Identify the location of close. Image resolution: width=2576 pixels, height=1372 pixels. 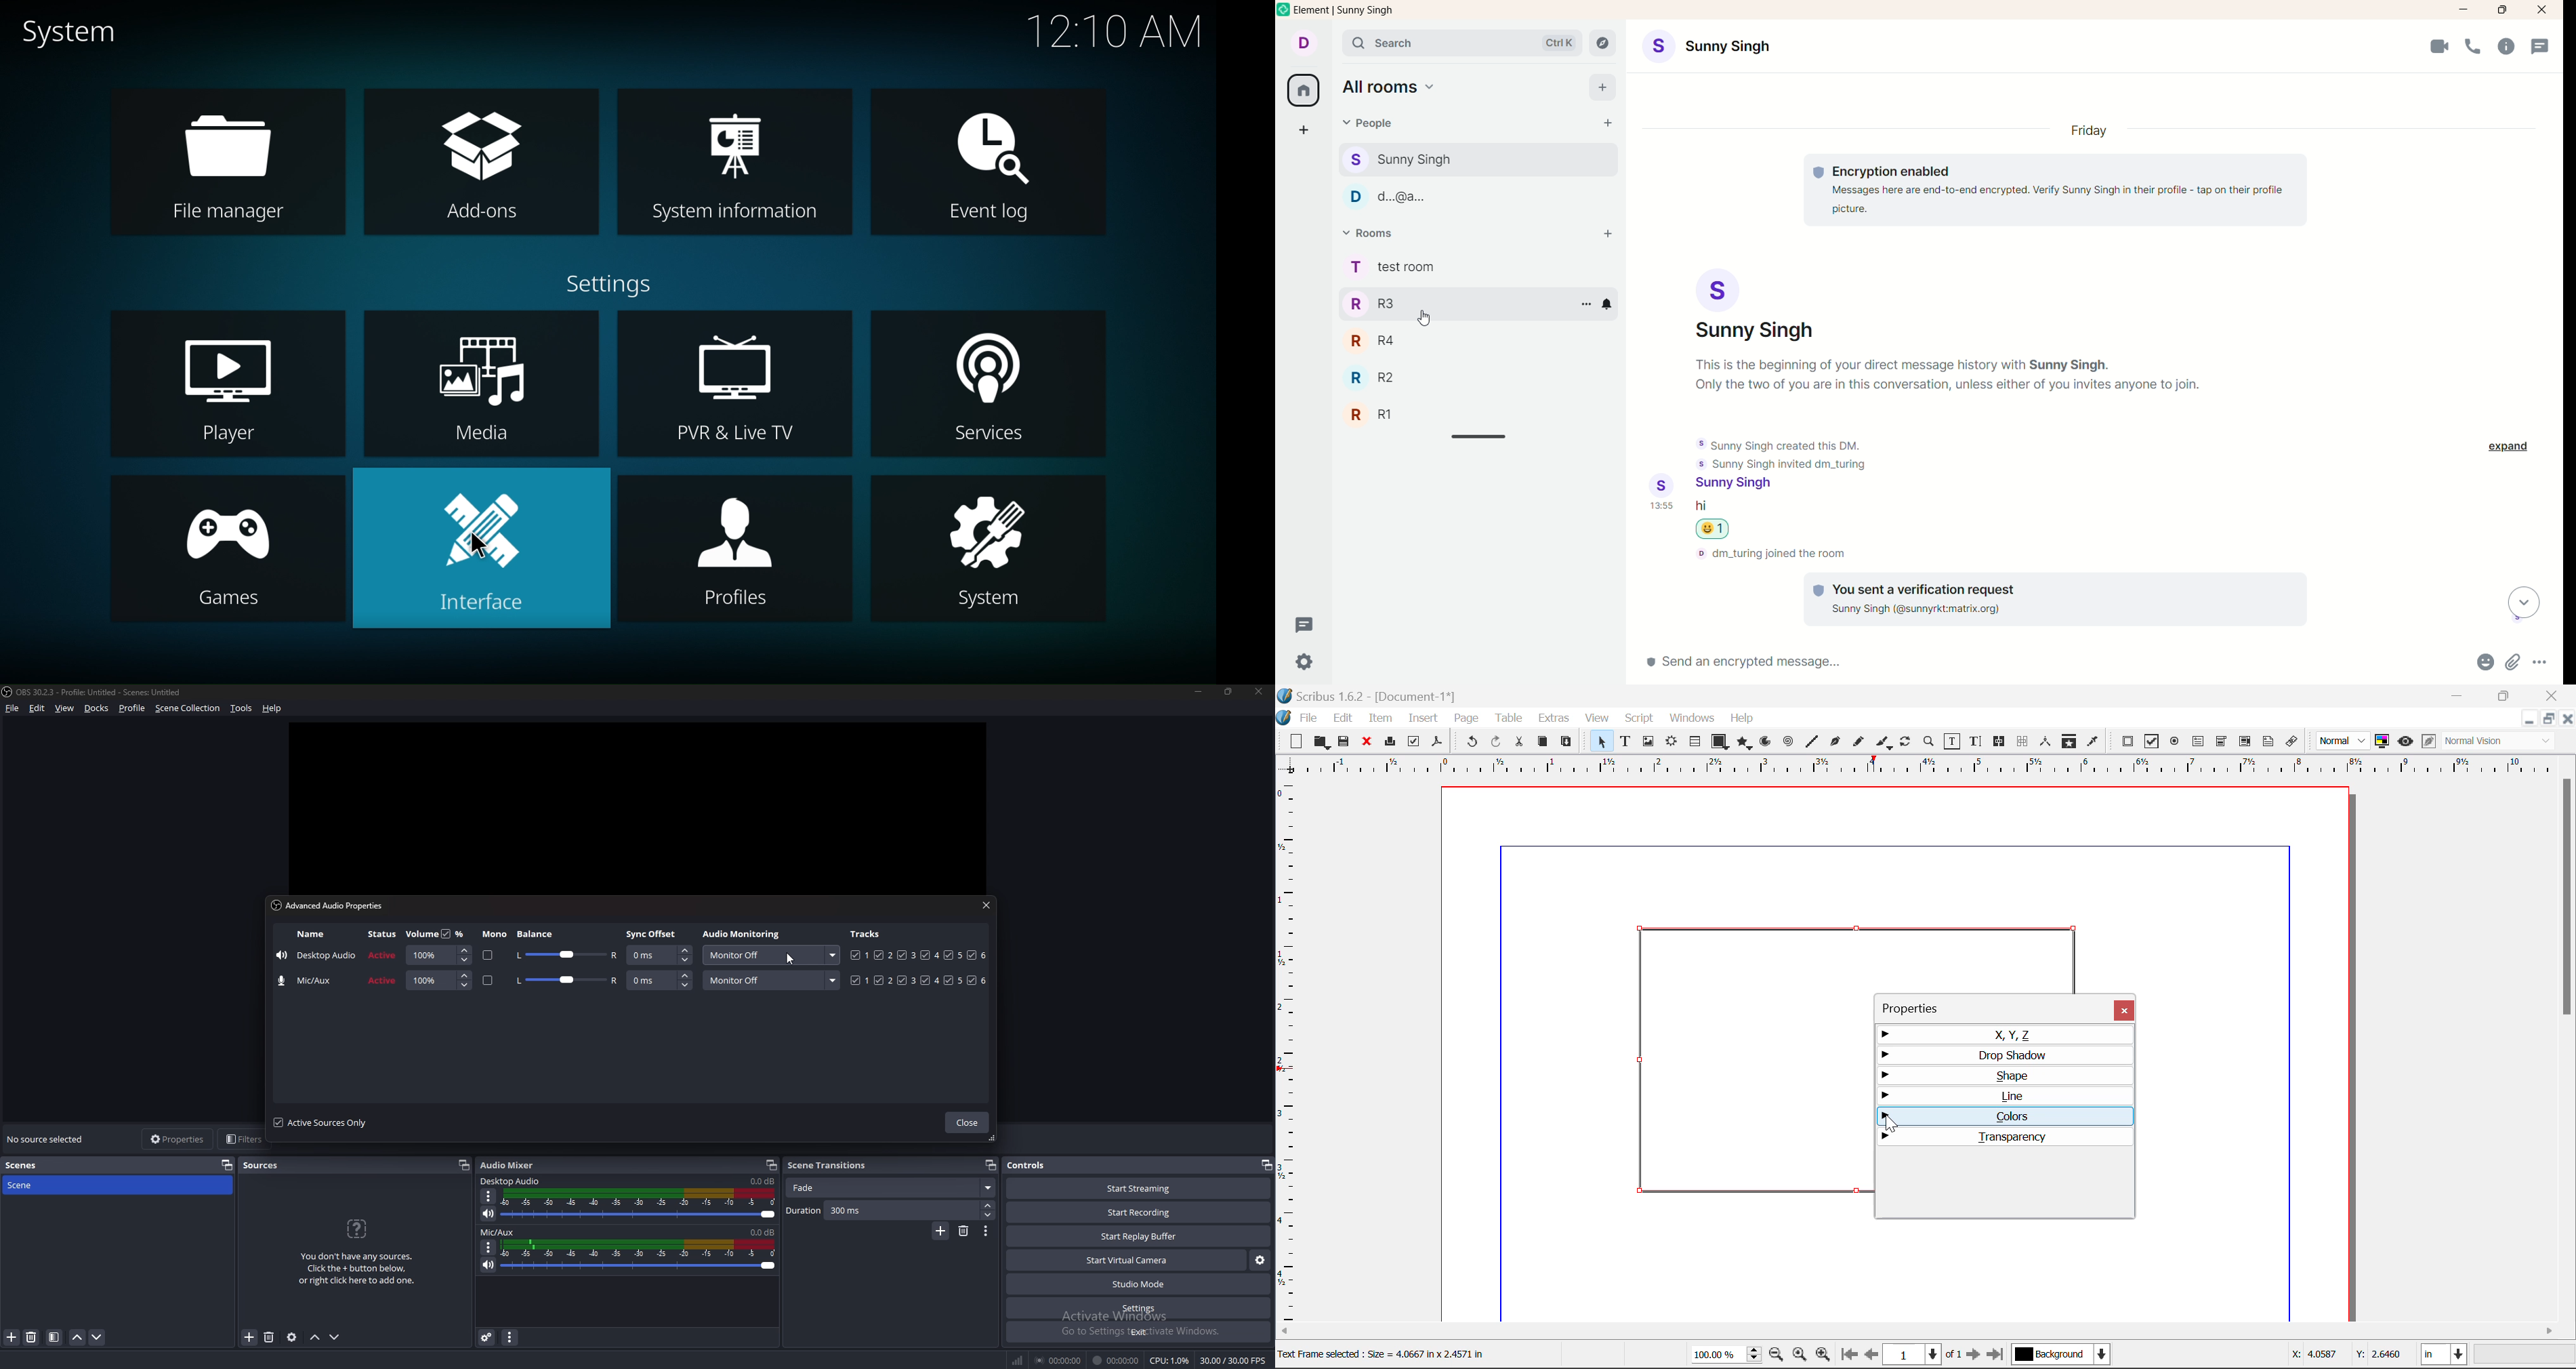
(986, 906).